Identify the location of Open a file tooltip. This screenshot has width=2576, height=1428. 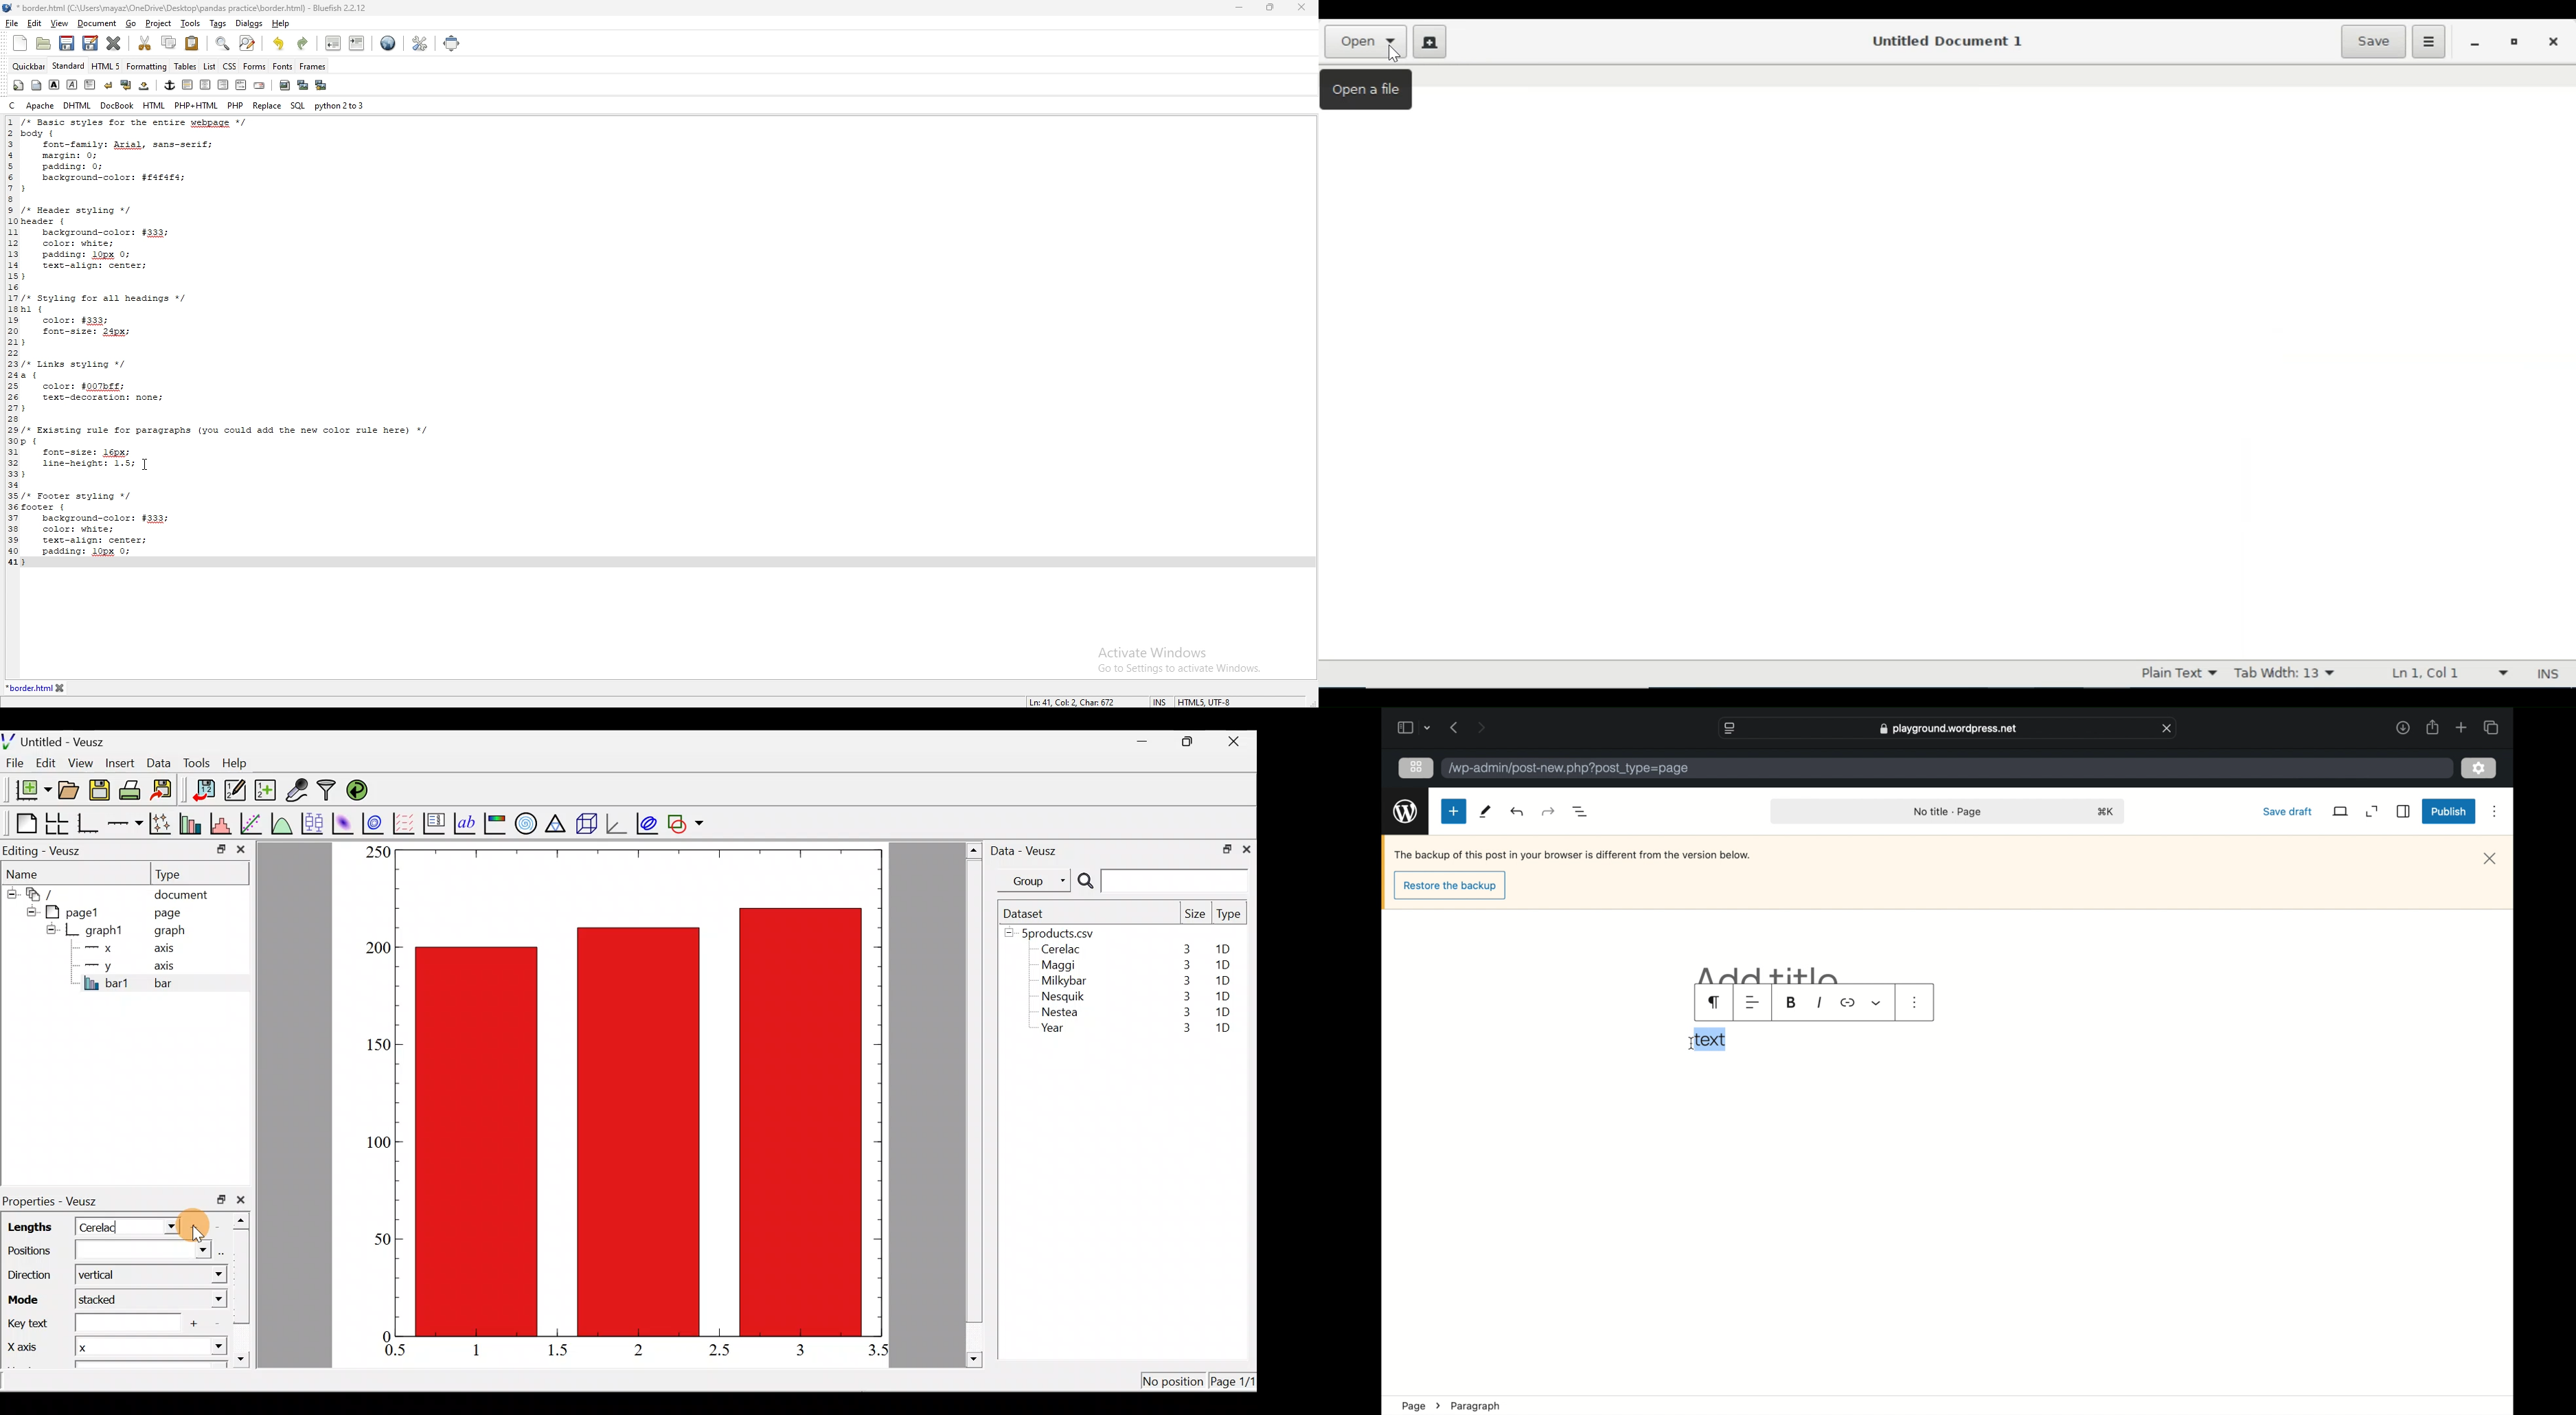
(1366, 90).